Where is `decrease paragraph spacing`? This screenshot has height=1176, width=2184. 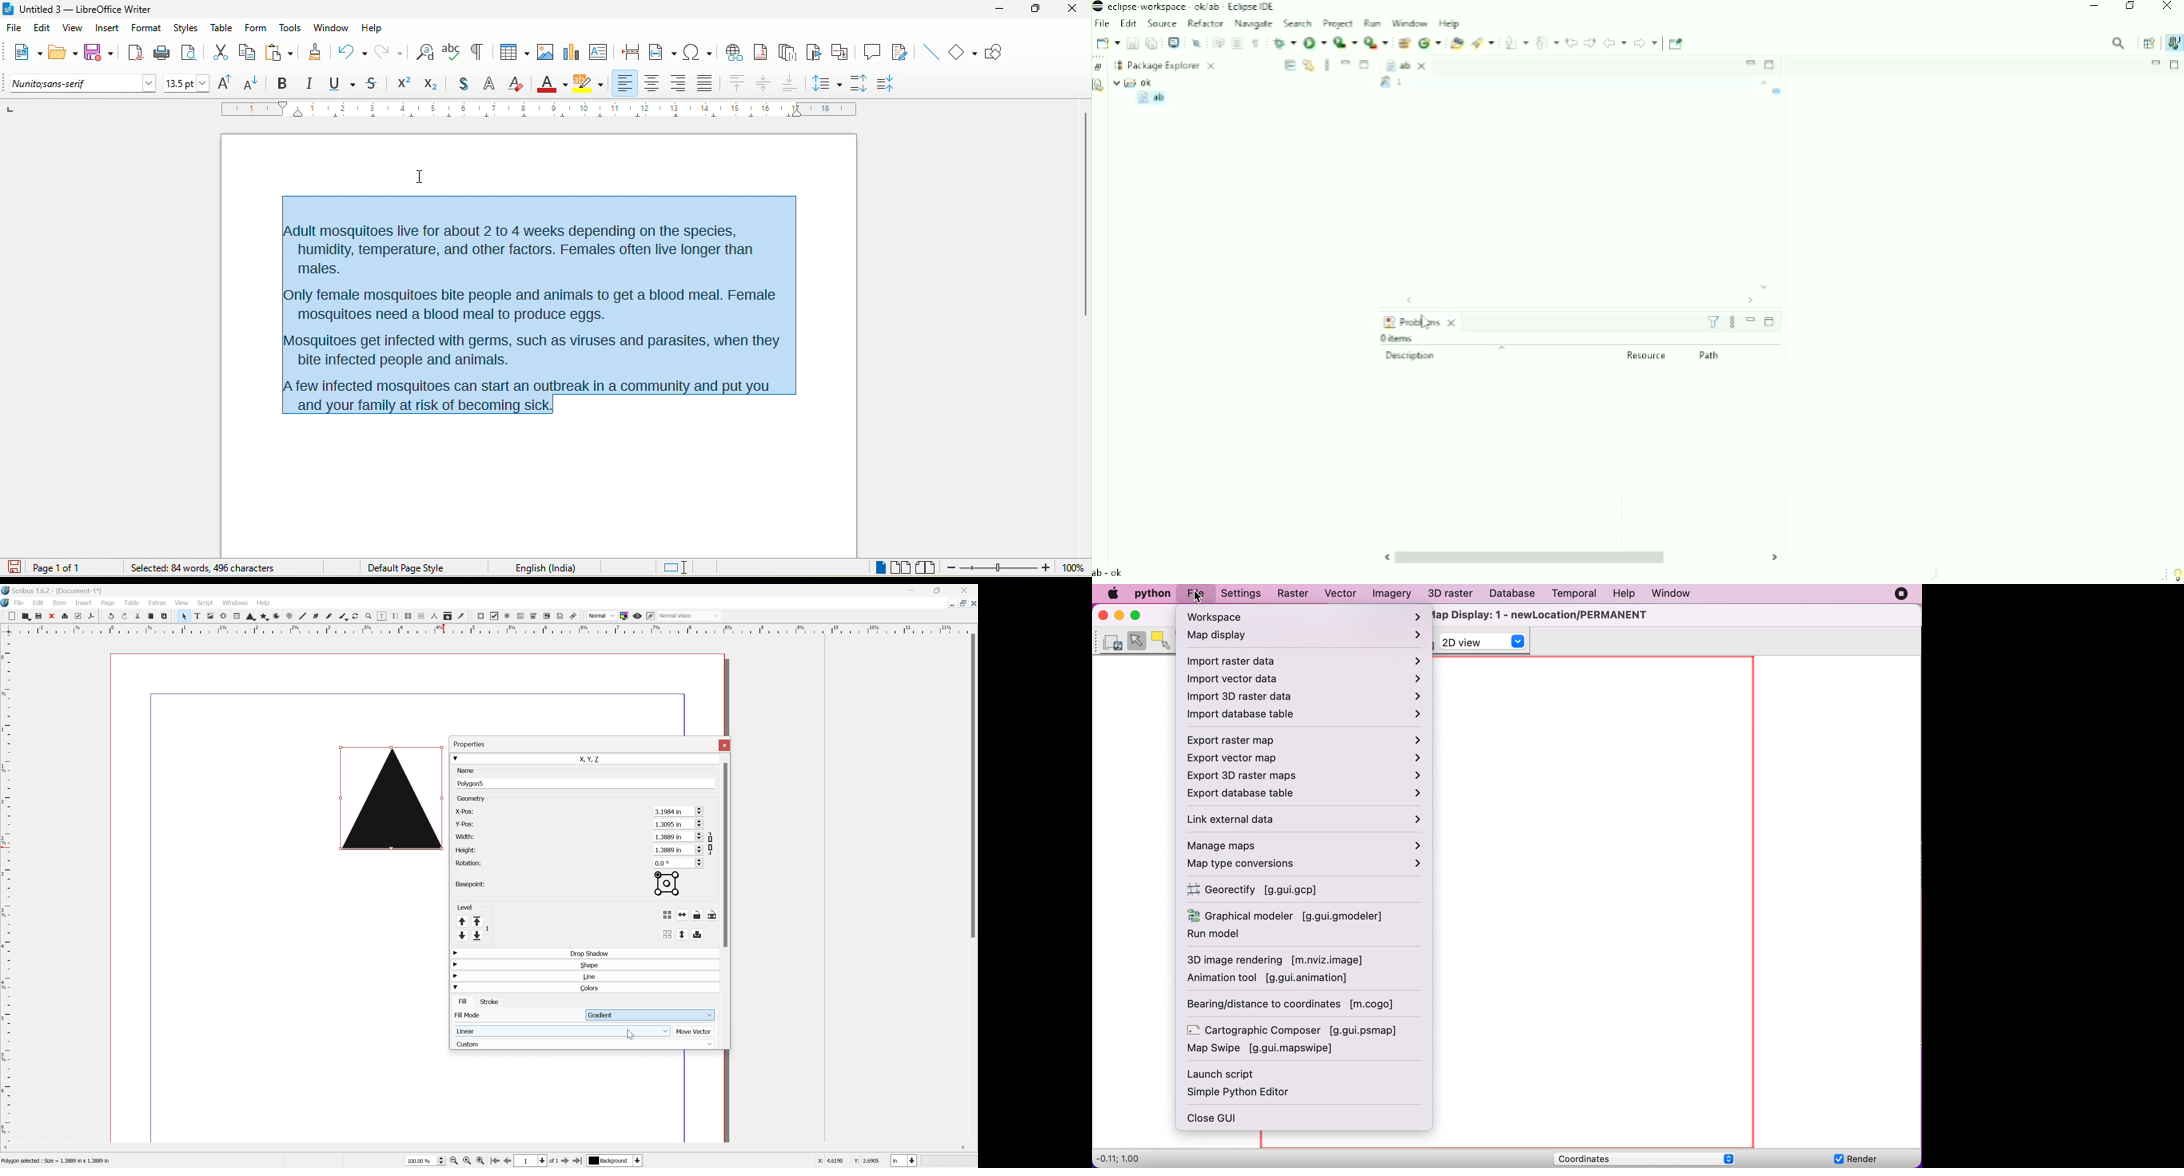
decrease paragraph spacing is located at coordinates (889, 84).